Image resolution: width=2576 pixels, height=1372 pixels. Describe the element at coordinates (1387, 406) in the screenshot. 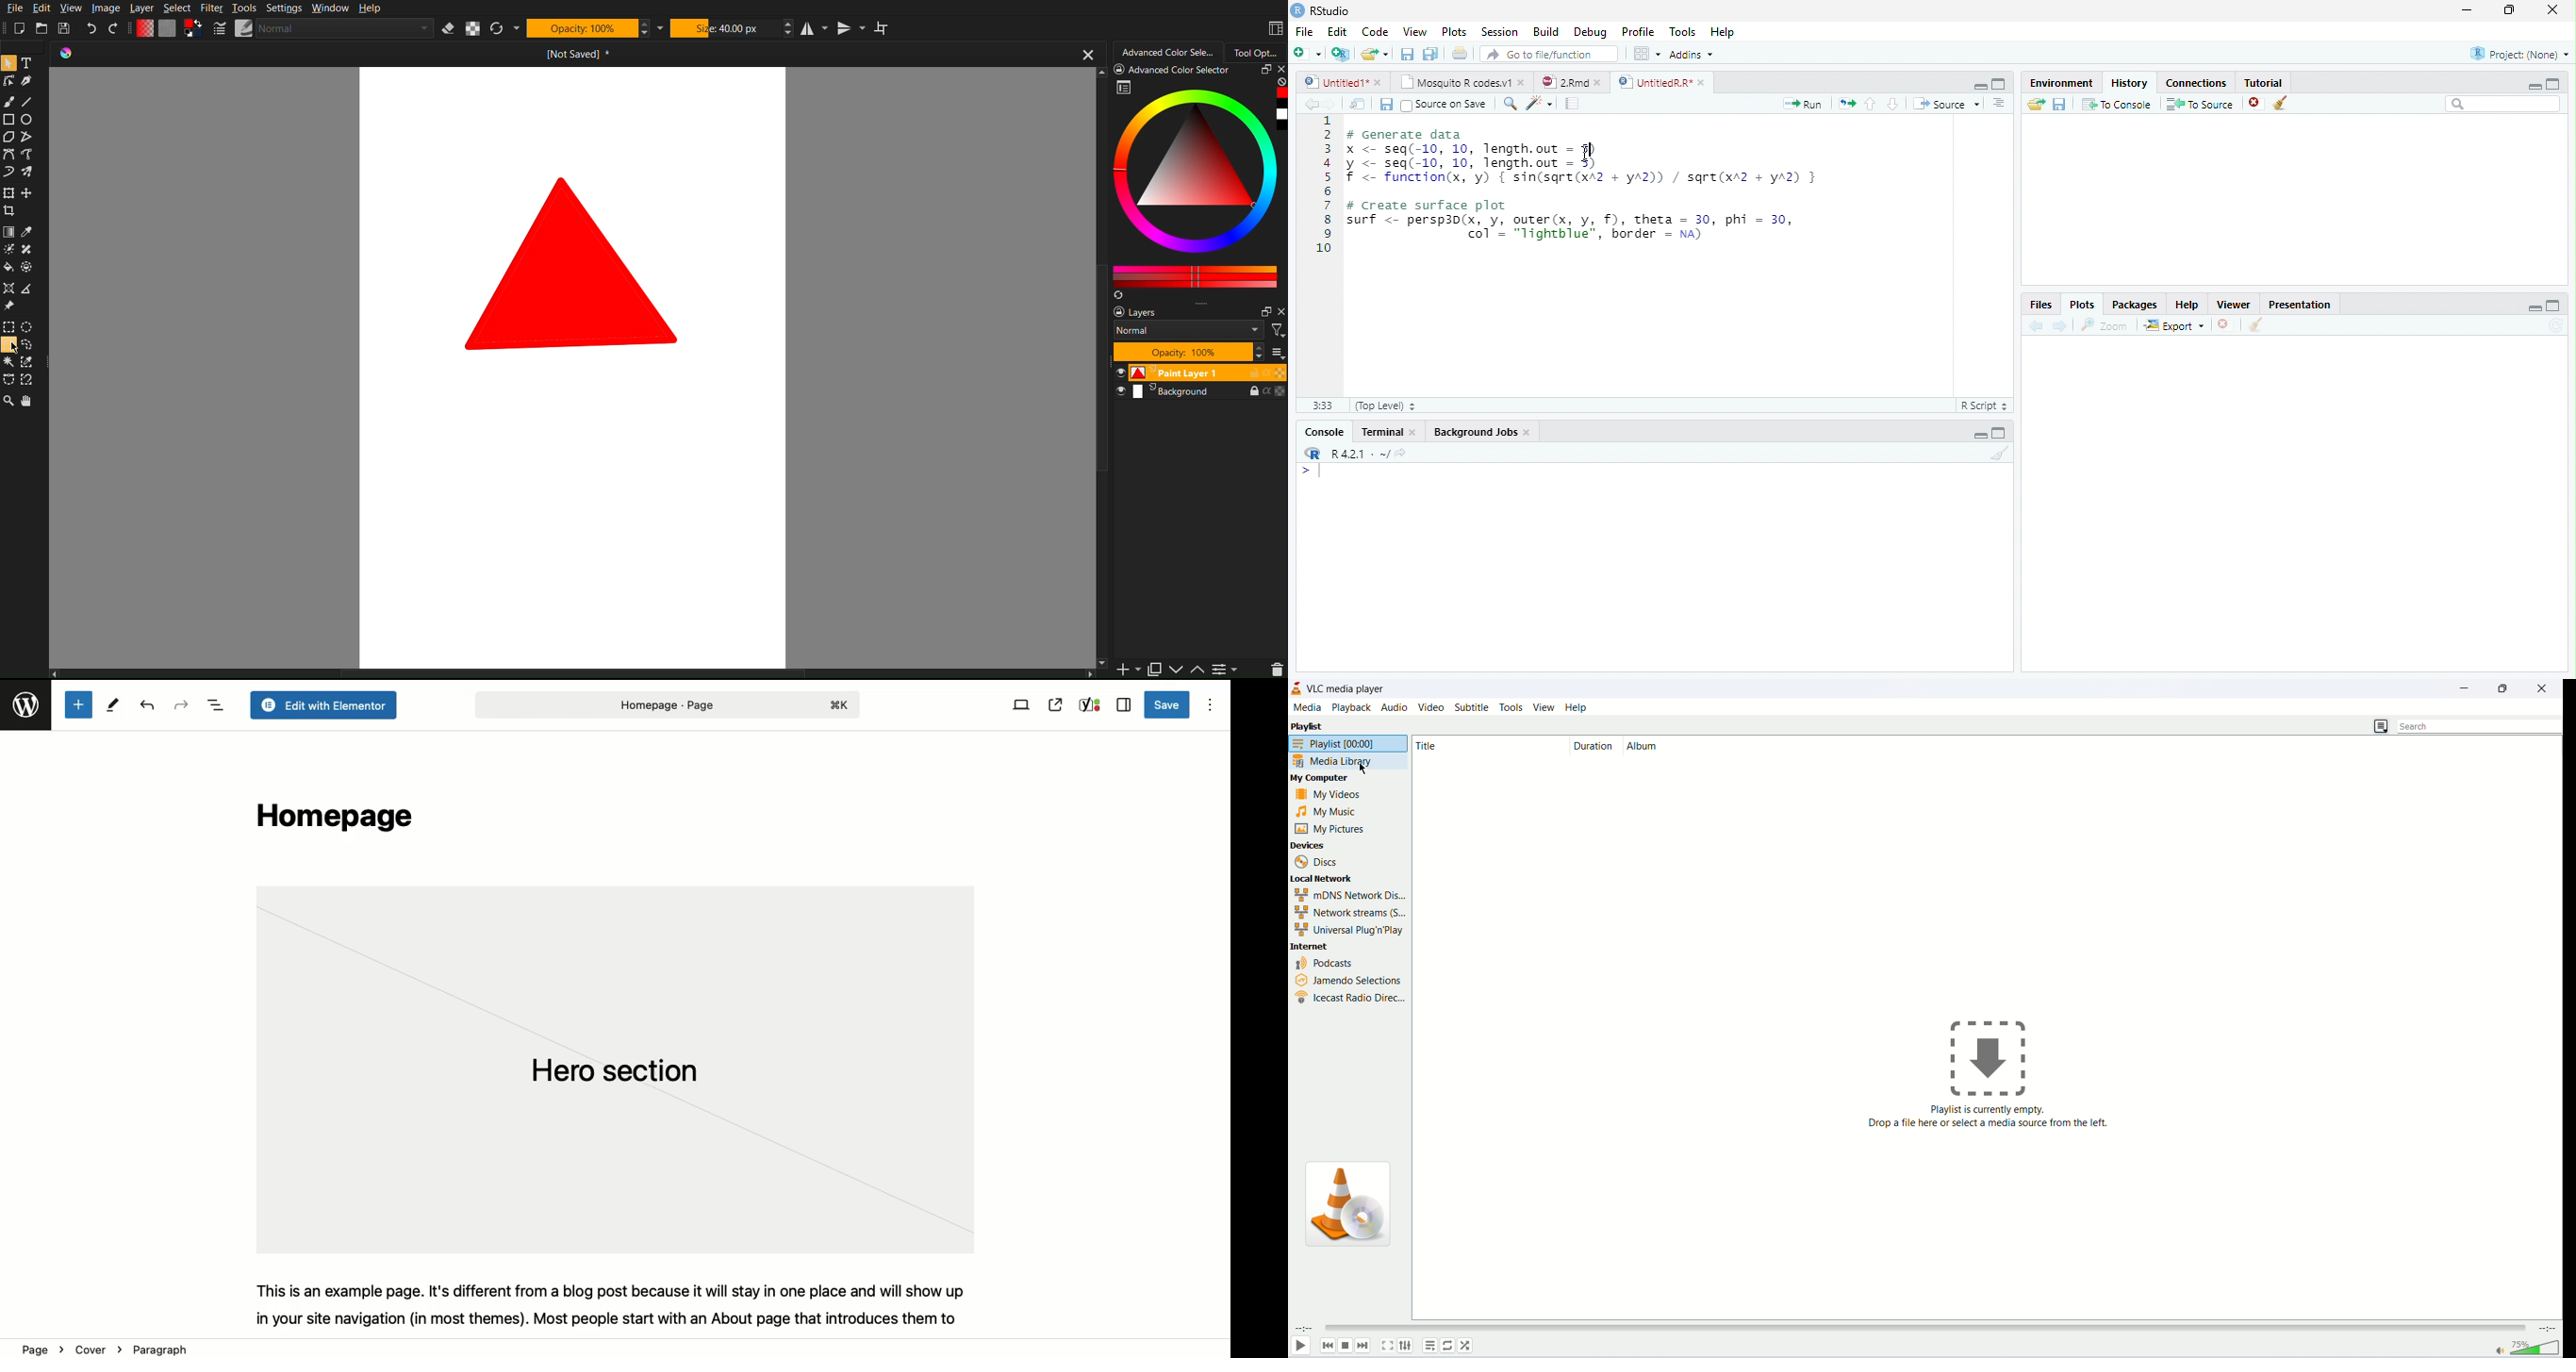

I see `(Top Level)` at that location.